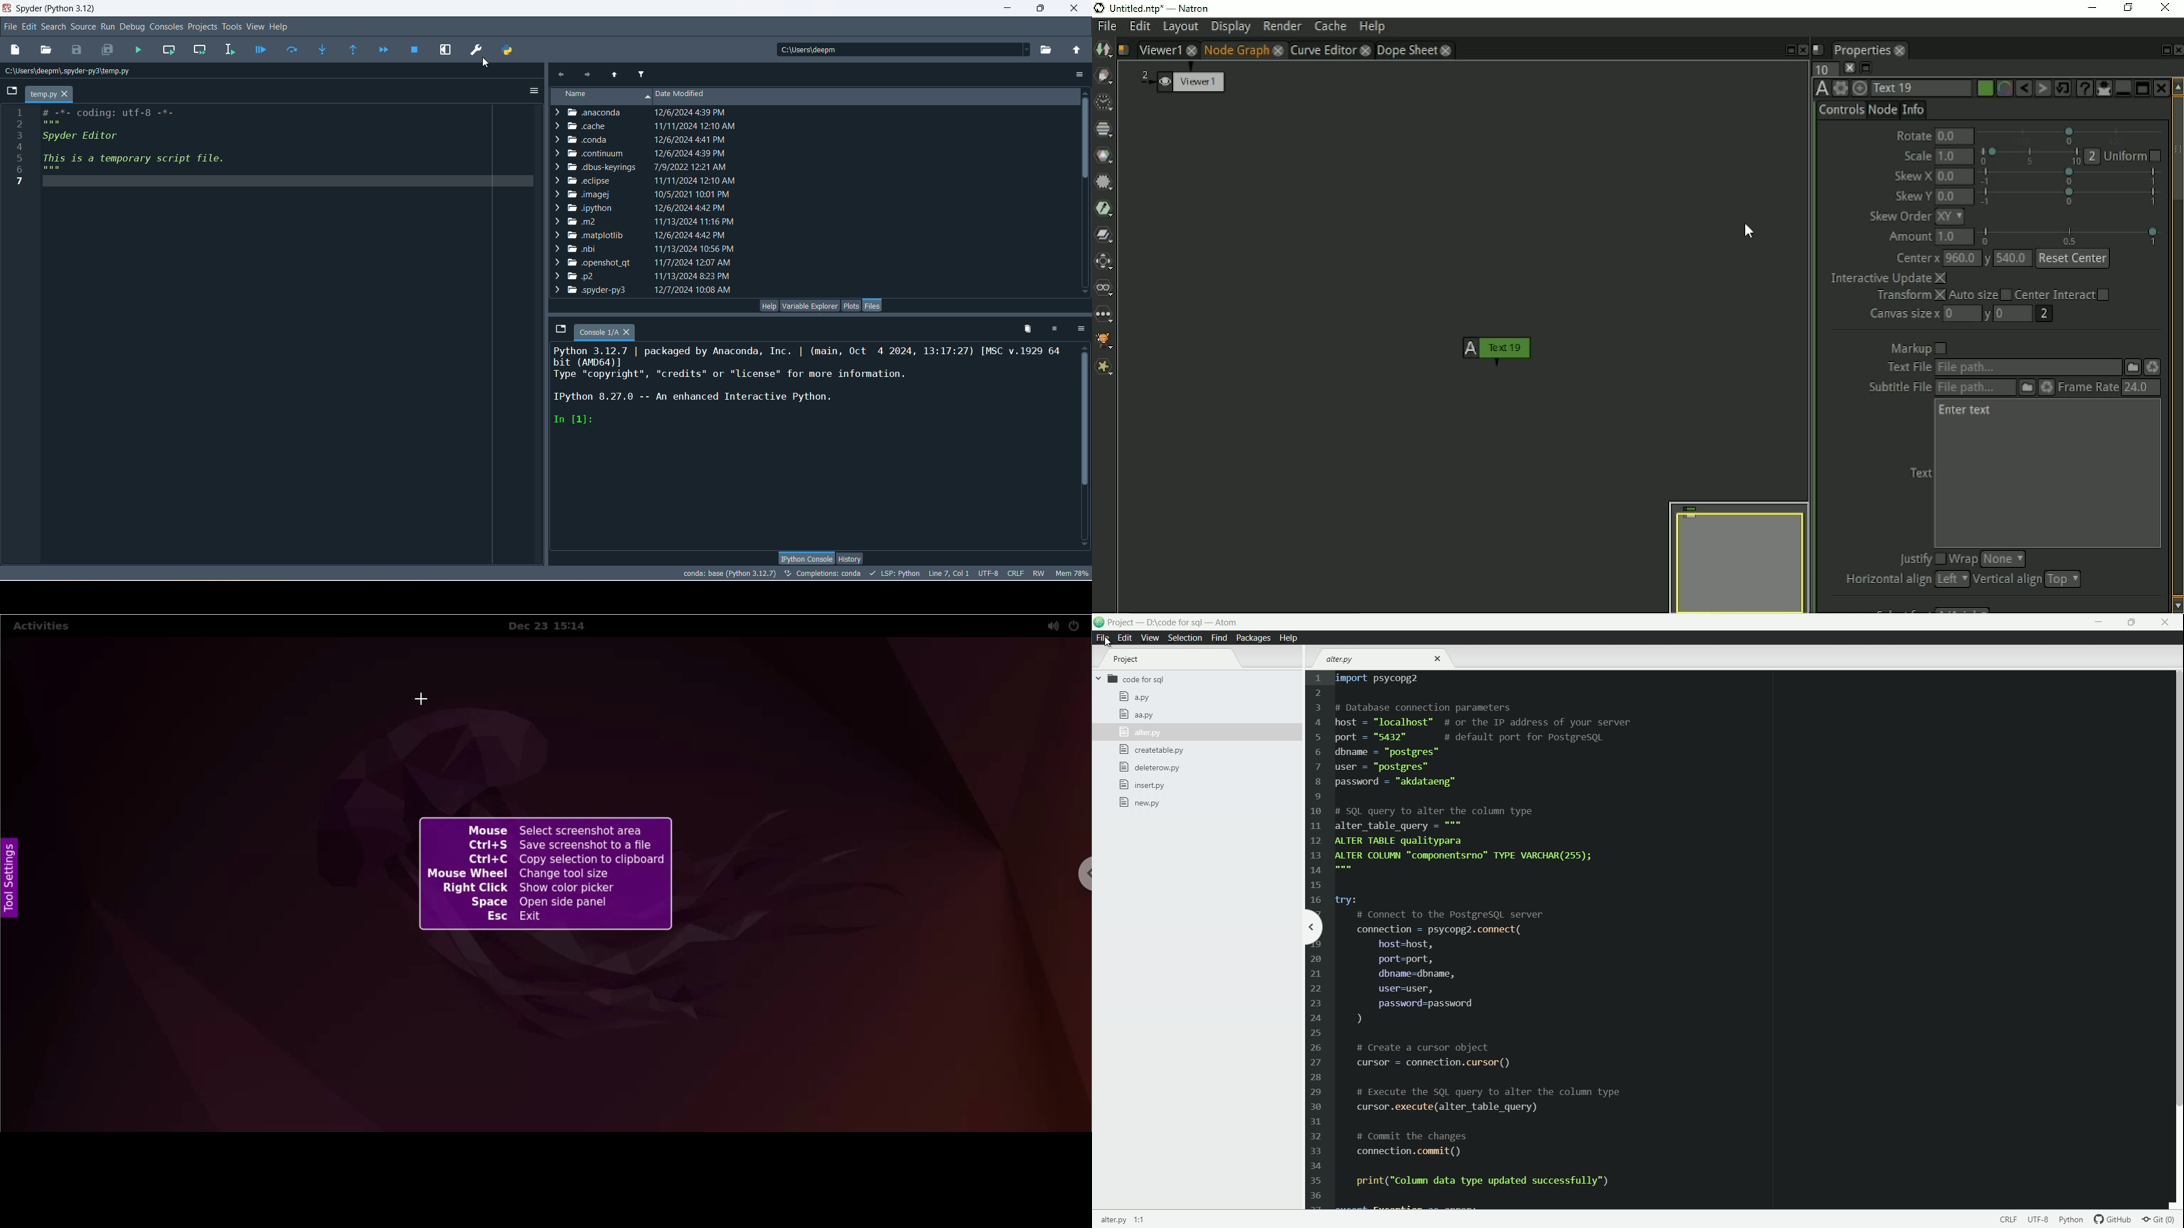 The image size is (2184, 1232). What do you see at coordinates (644, 234) in the screenshot?
I see `folder details` at bounding box center [644, 234].